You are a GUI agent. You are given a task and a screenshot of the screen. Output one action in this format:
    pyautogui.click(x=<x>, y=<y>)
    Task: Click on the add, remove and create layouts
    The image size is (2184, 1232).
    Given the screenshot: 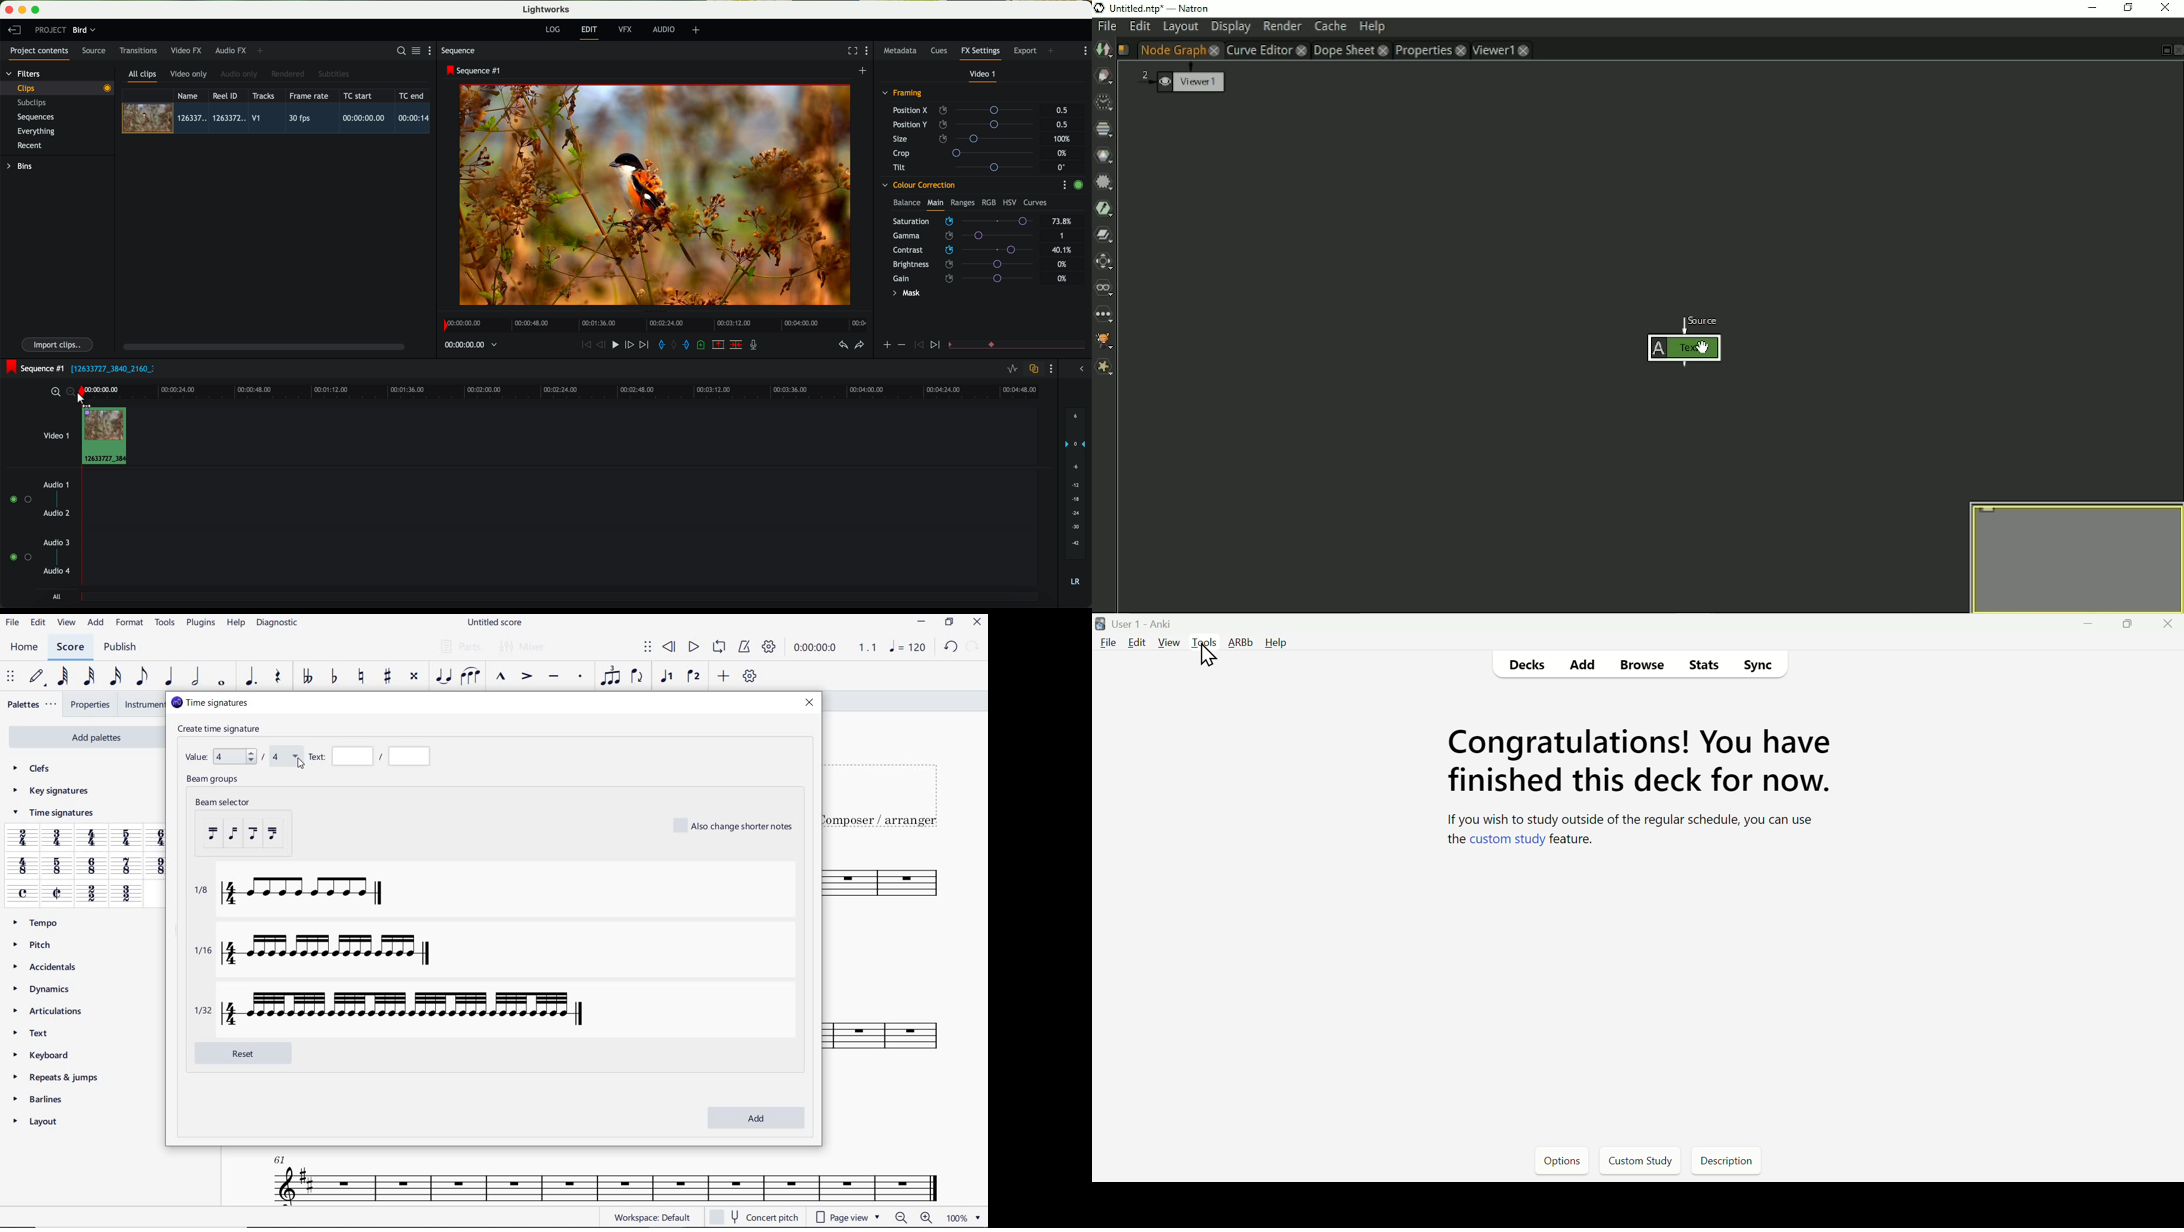 What is the action you would take?
    pyautogui.click(x=697, y=30)
    